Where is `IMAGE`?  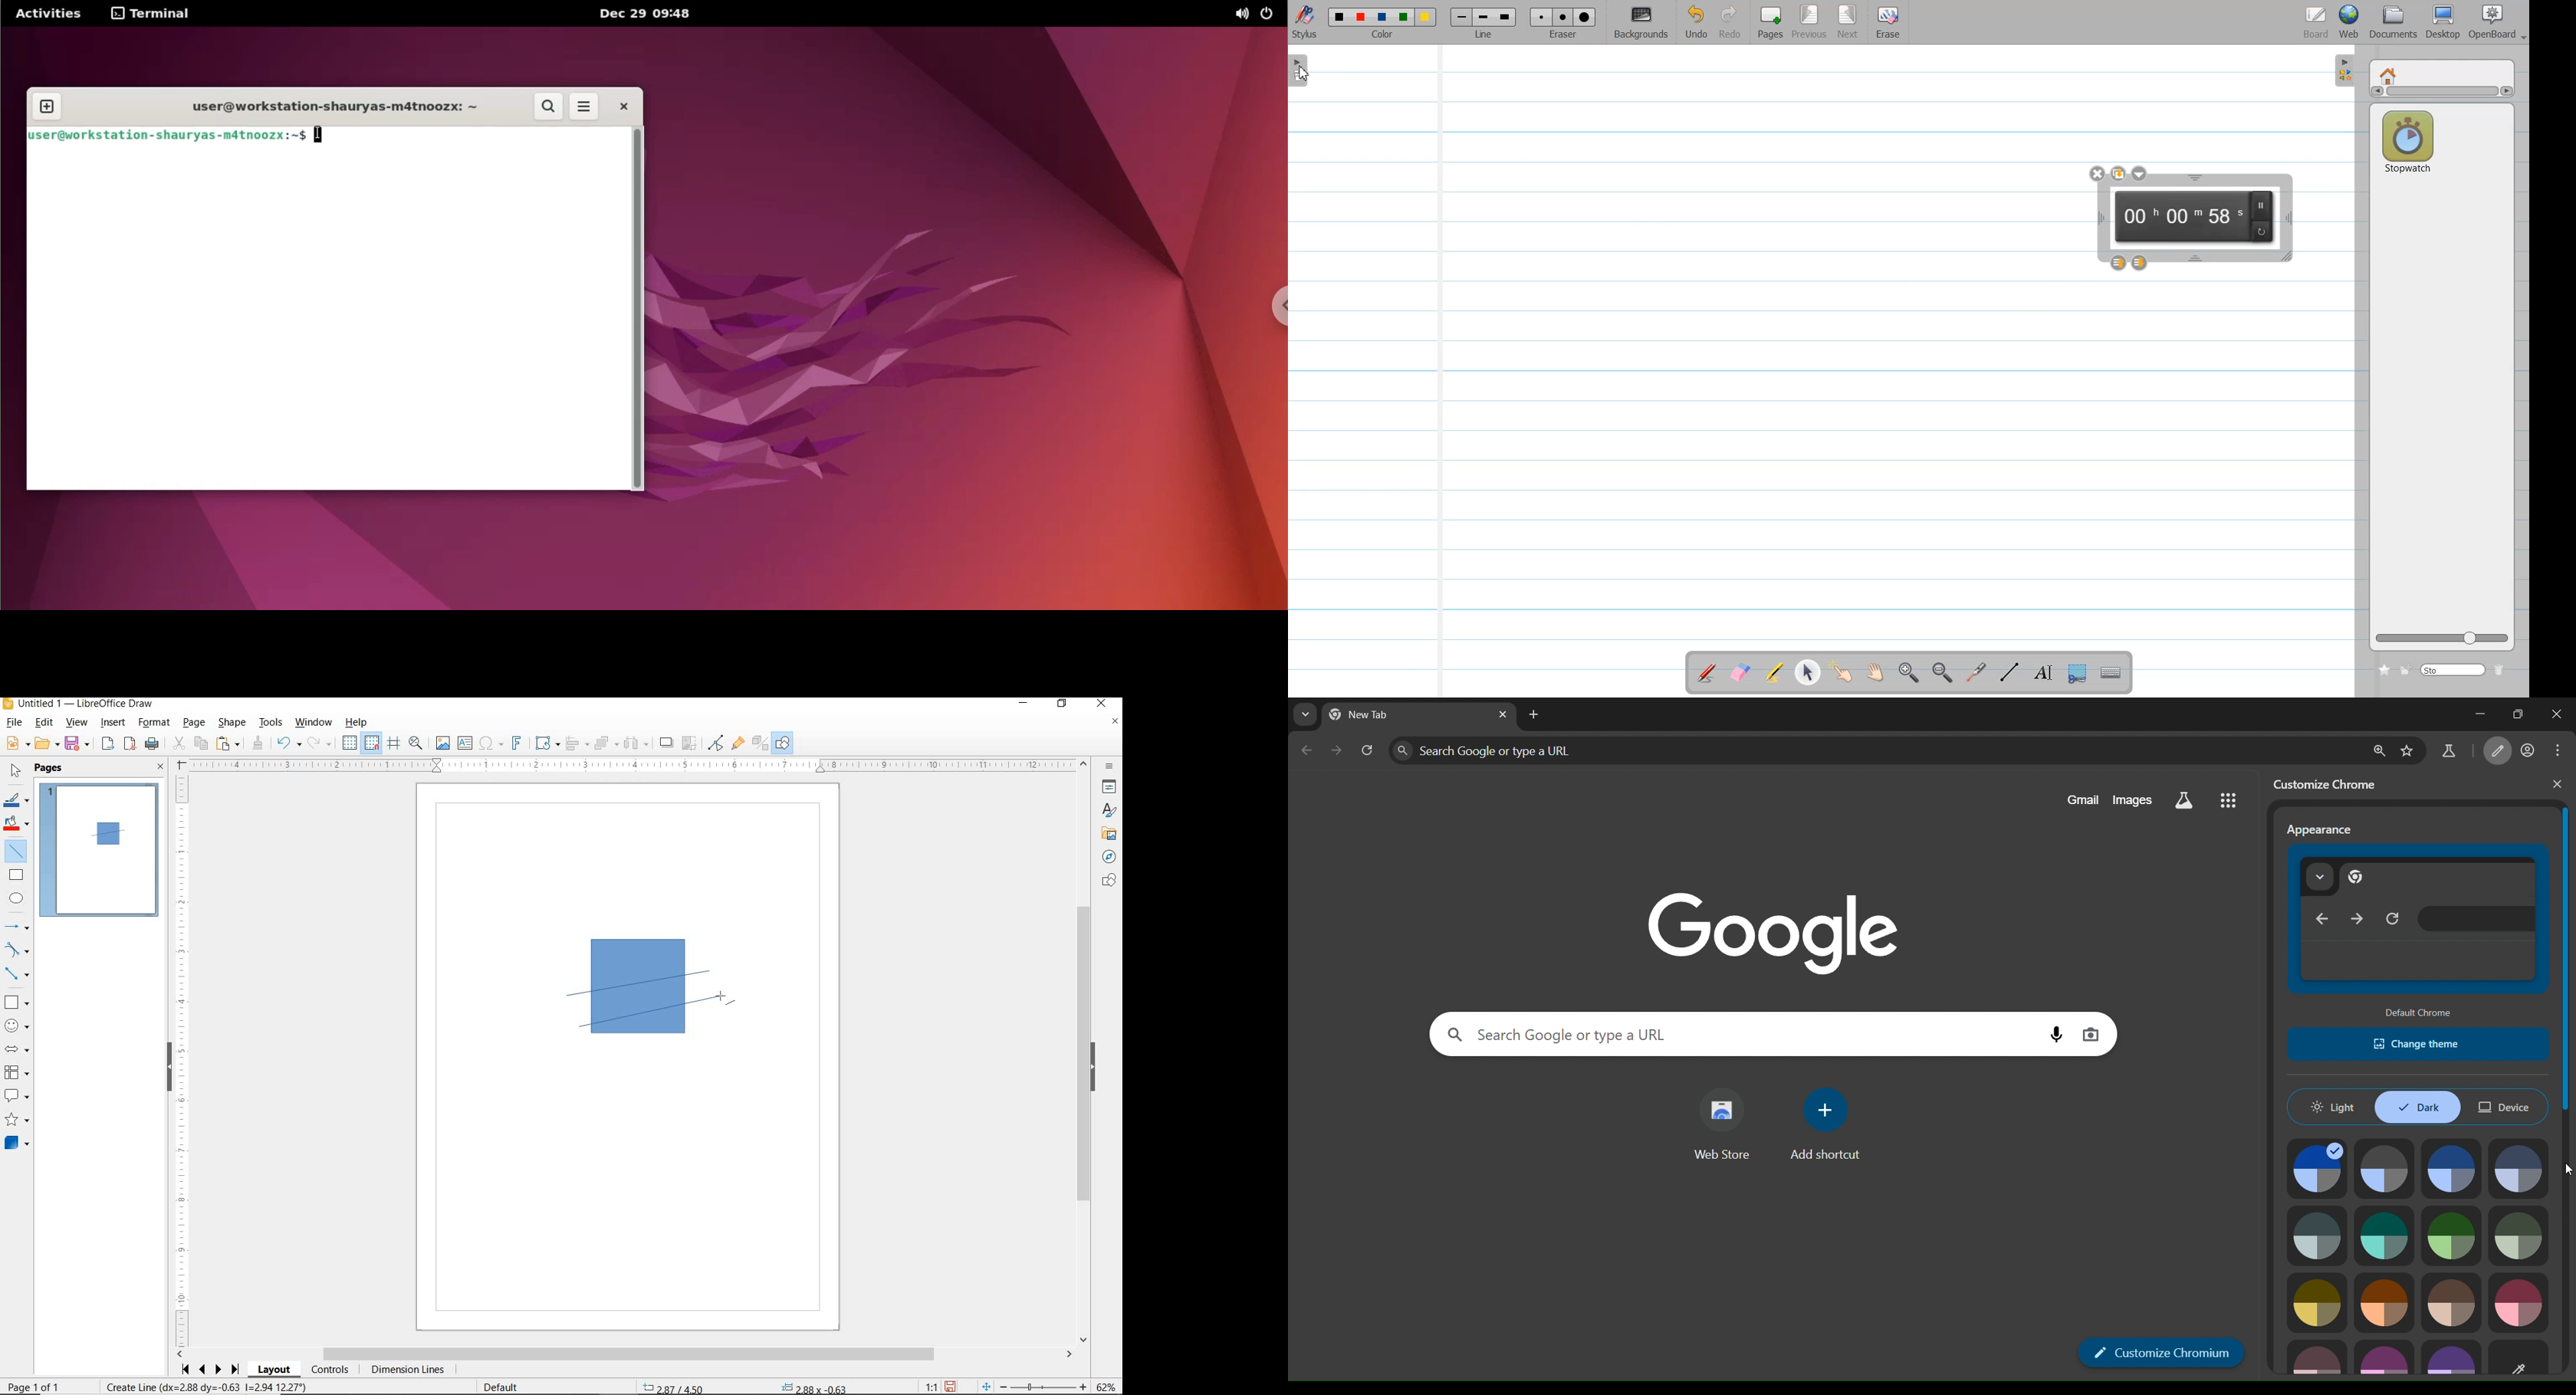
IMAGE is located at coordinates (442, 742).